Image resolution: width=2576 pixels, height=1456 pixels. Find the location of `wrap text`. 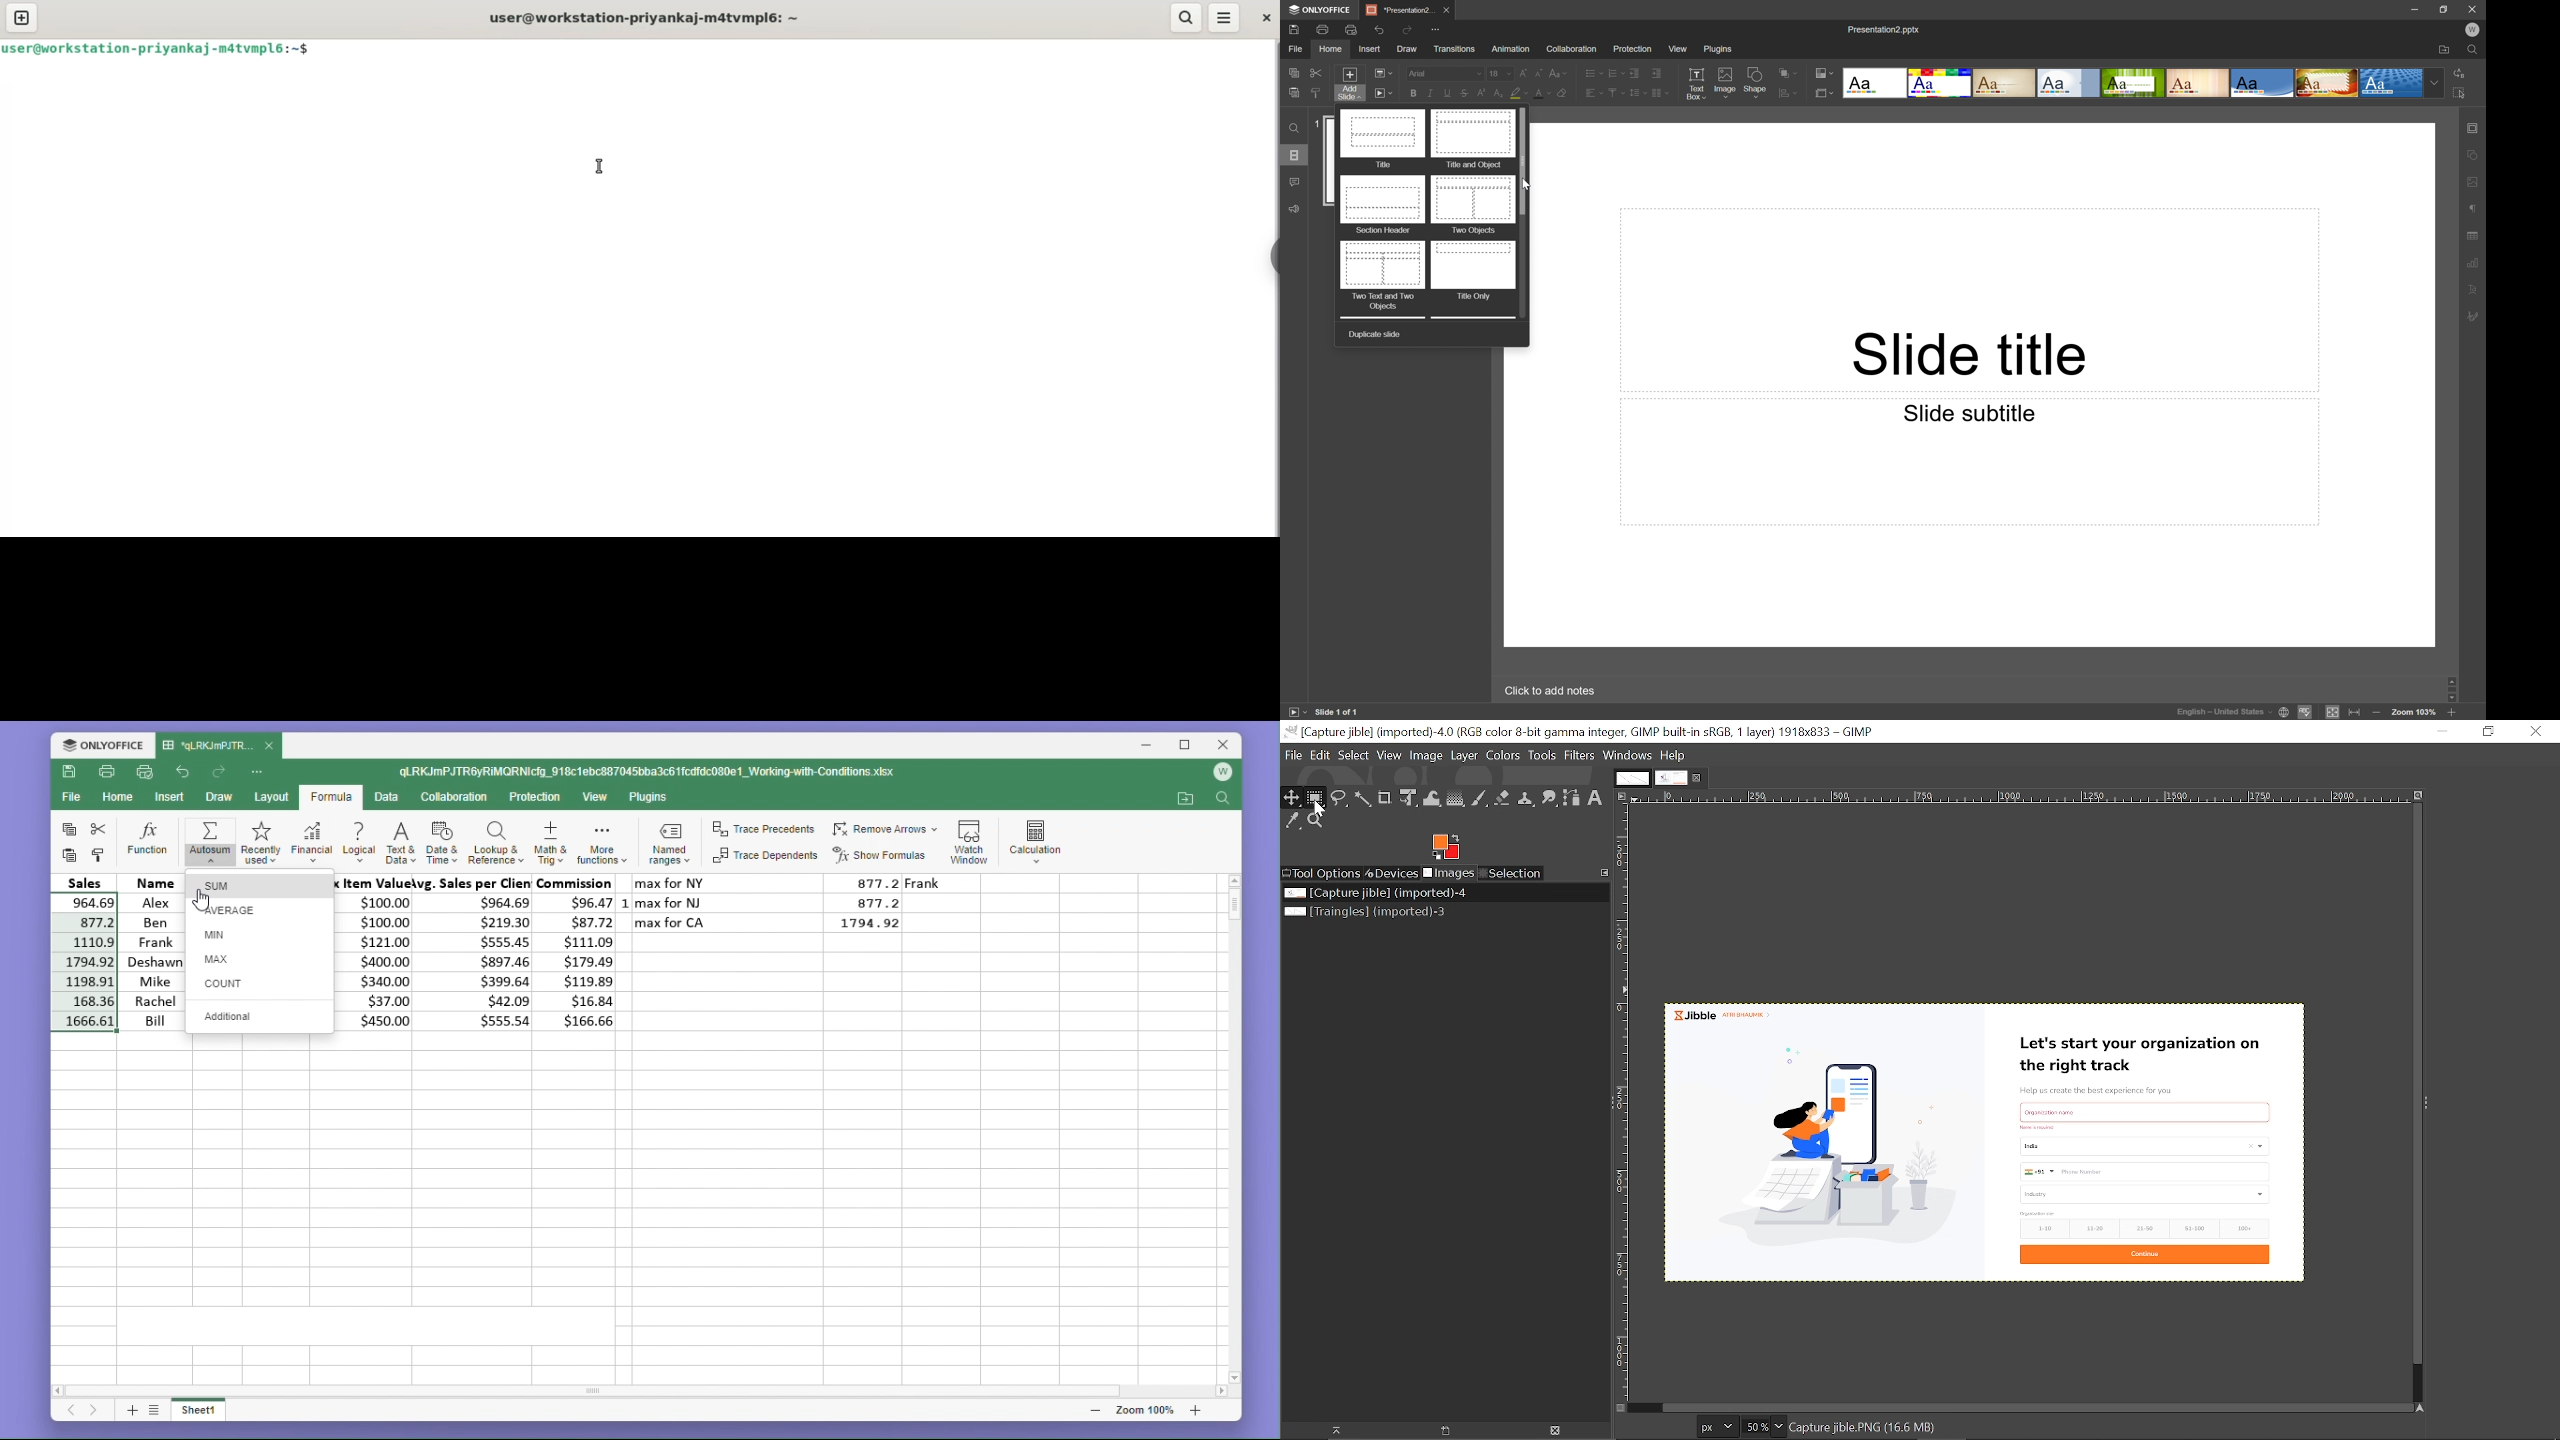

wrap text is located at coordinates (1431, 796).